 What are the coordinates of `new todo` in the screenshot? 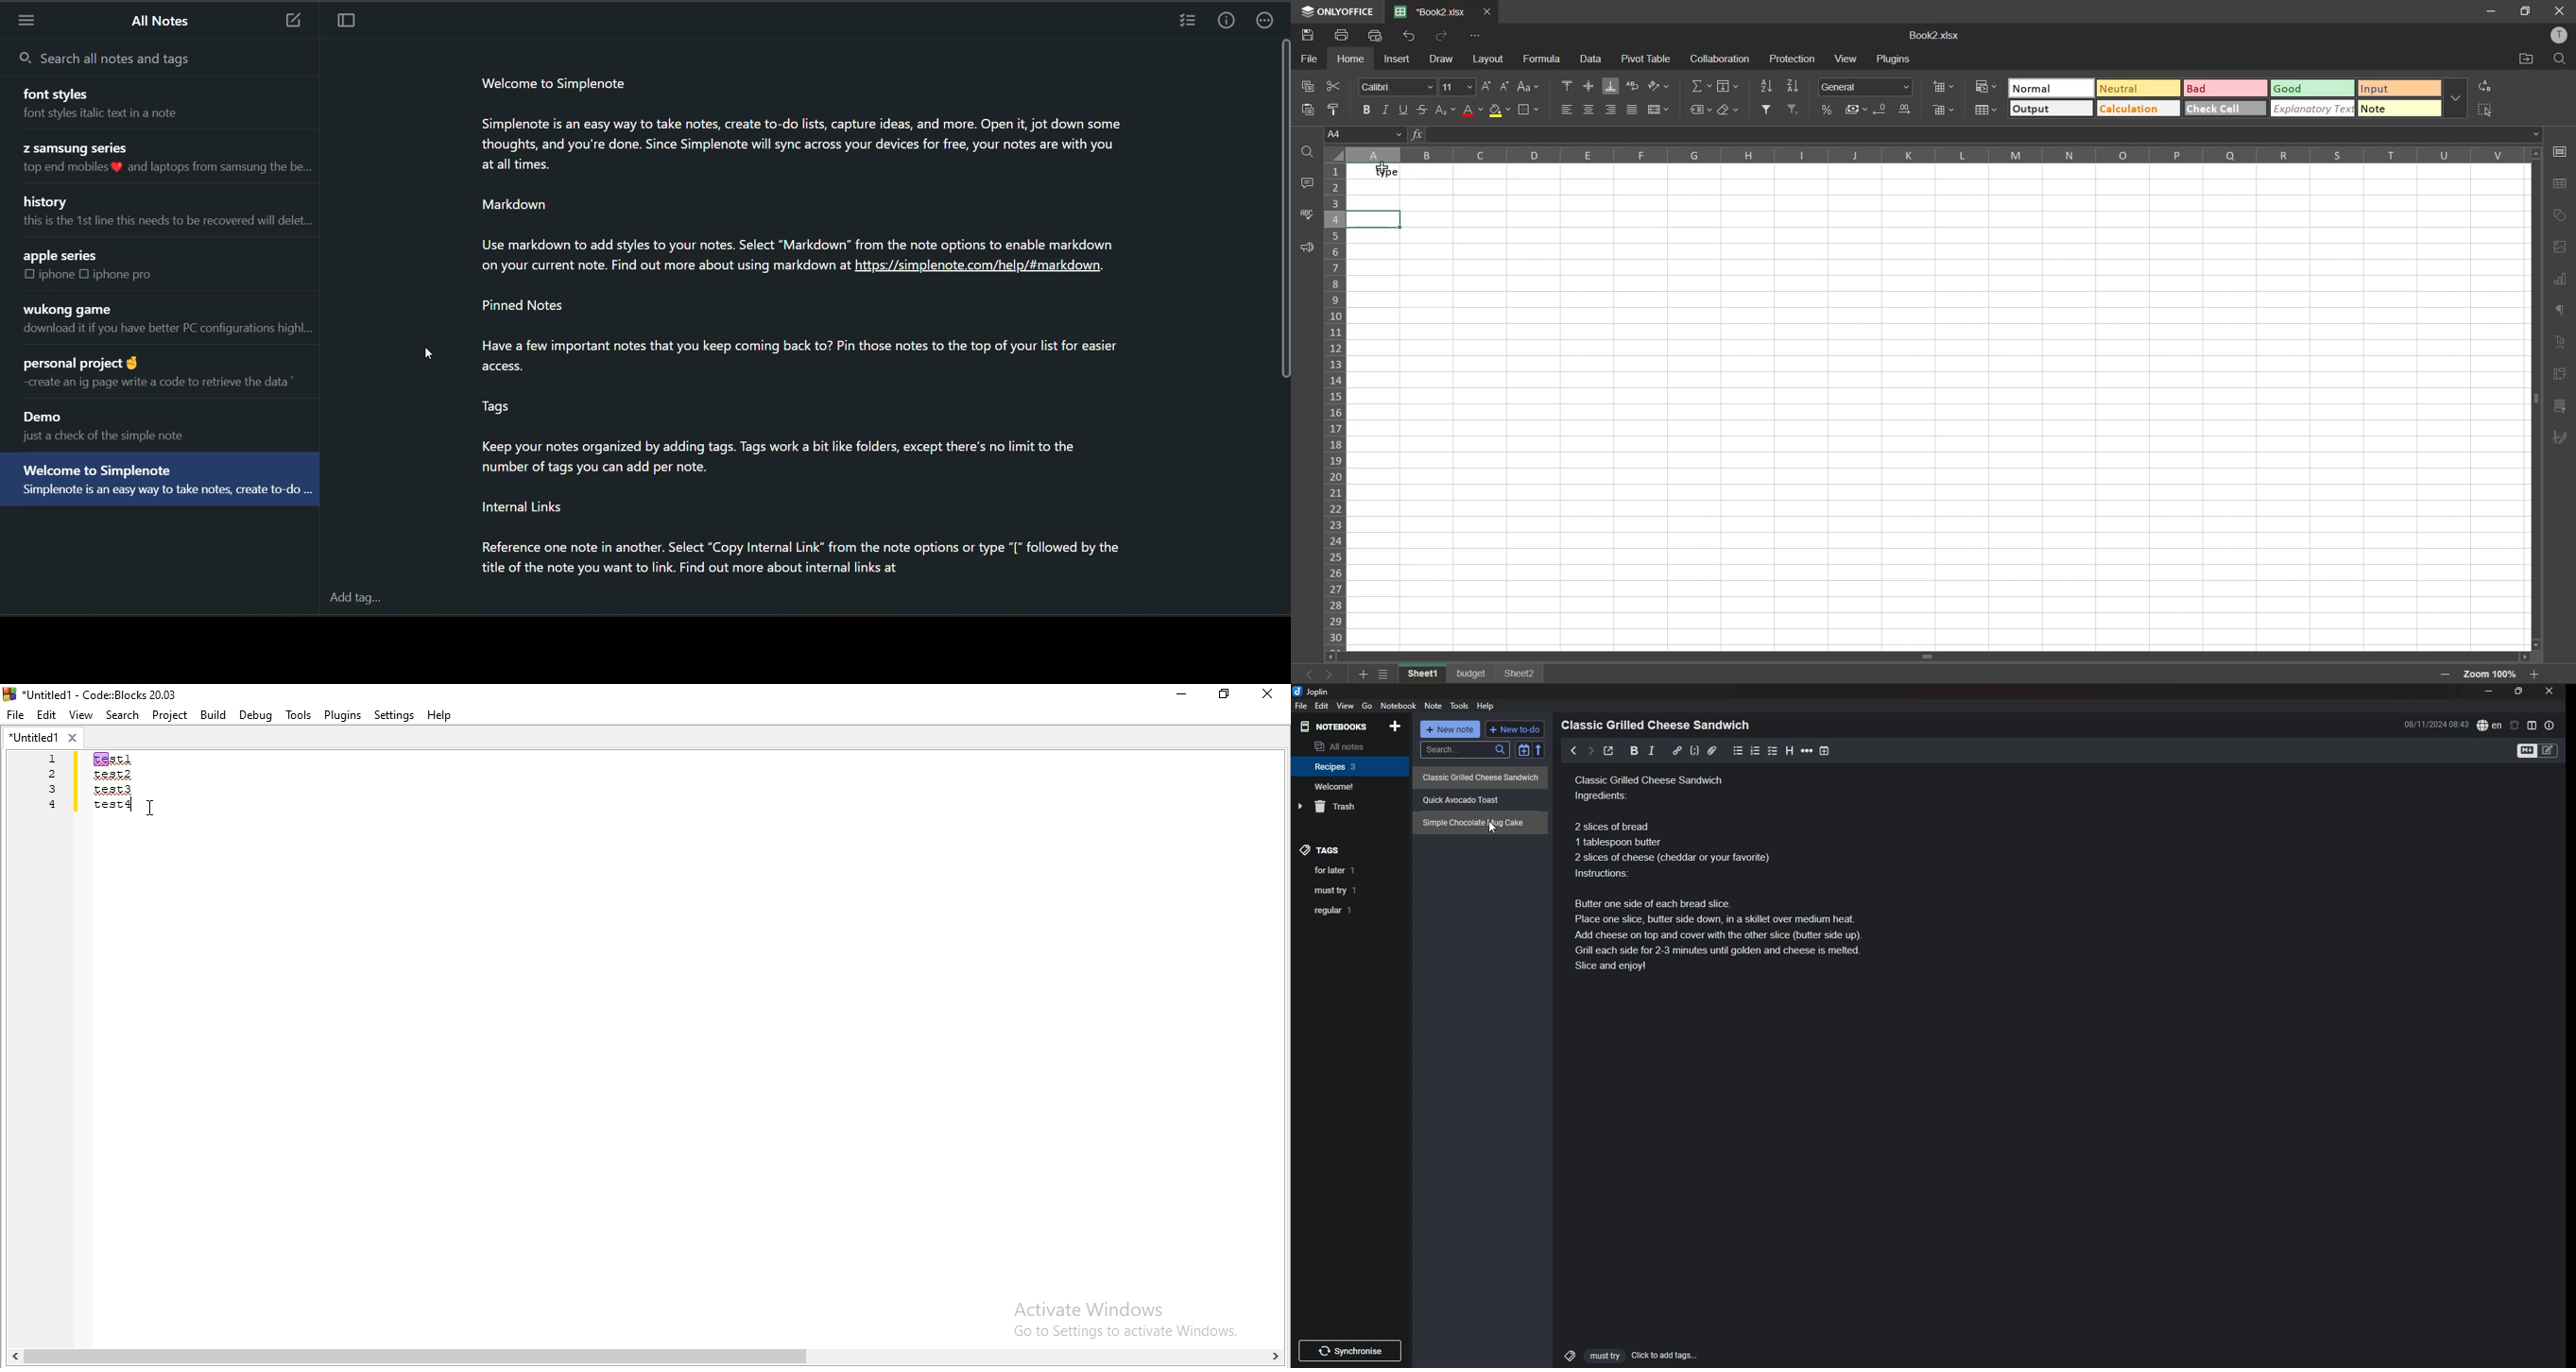 It's located at (1516, 729).